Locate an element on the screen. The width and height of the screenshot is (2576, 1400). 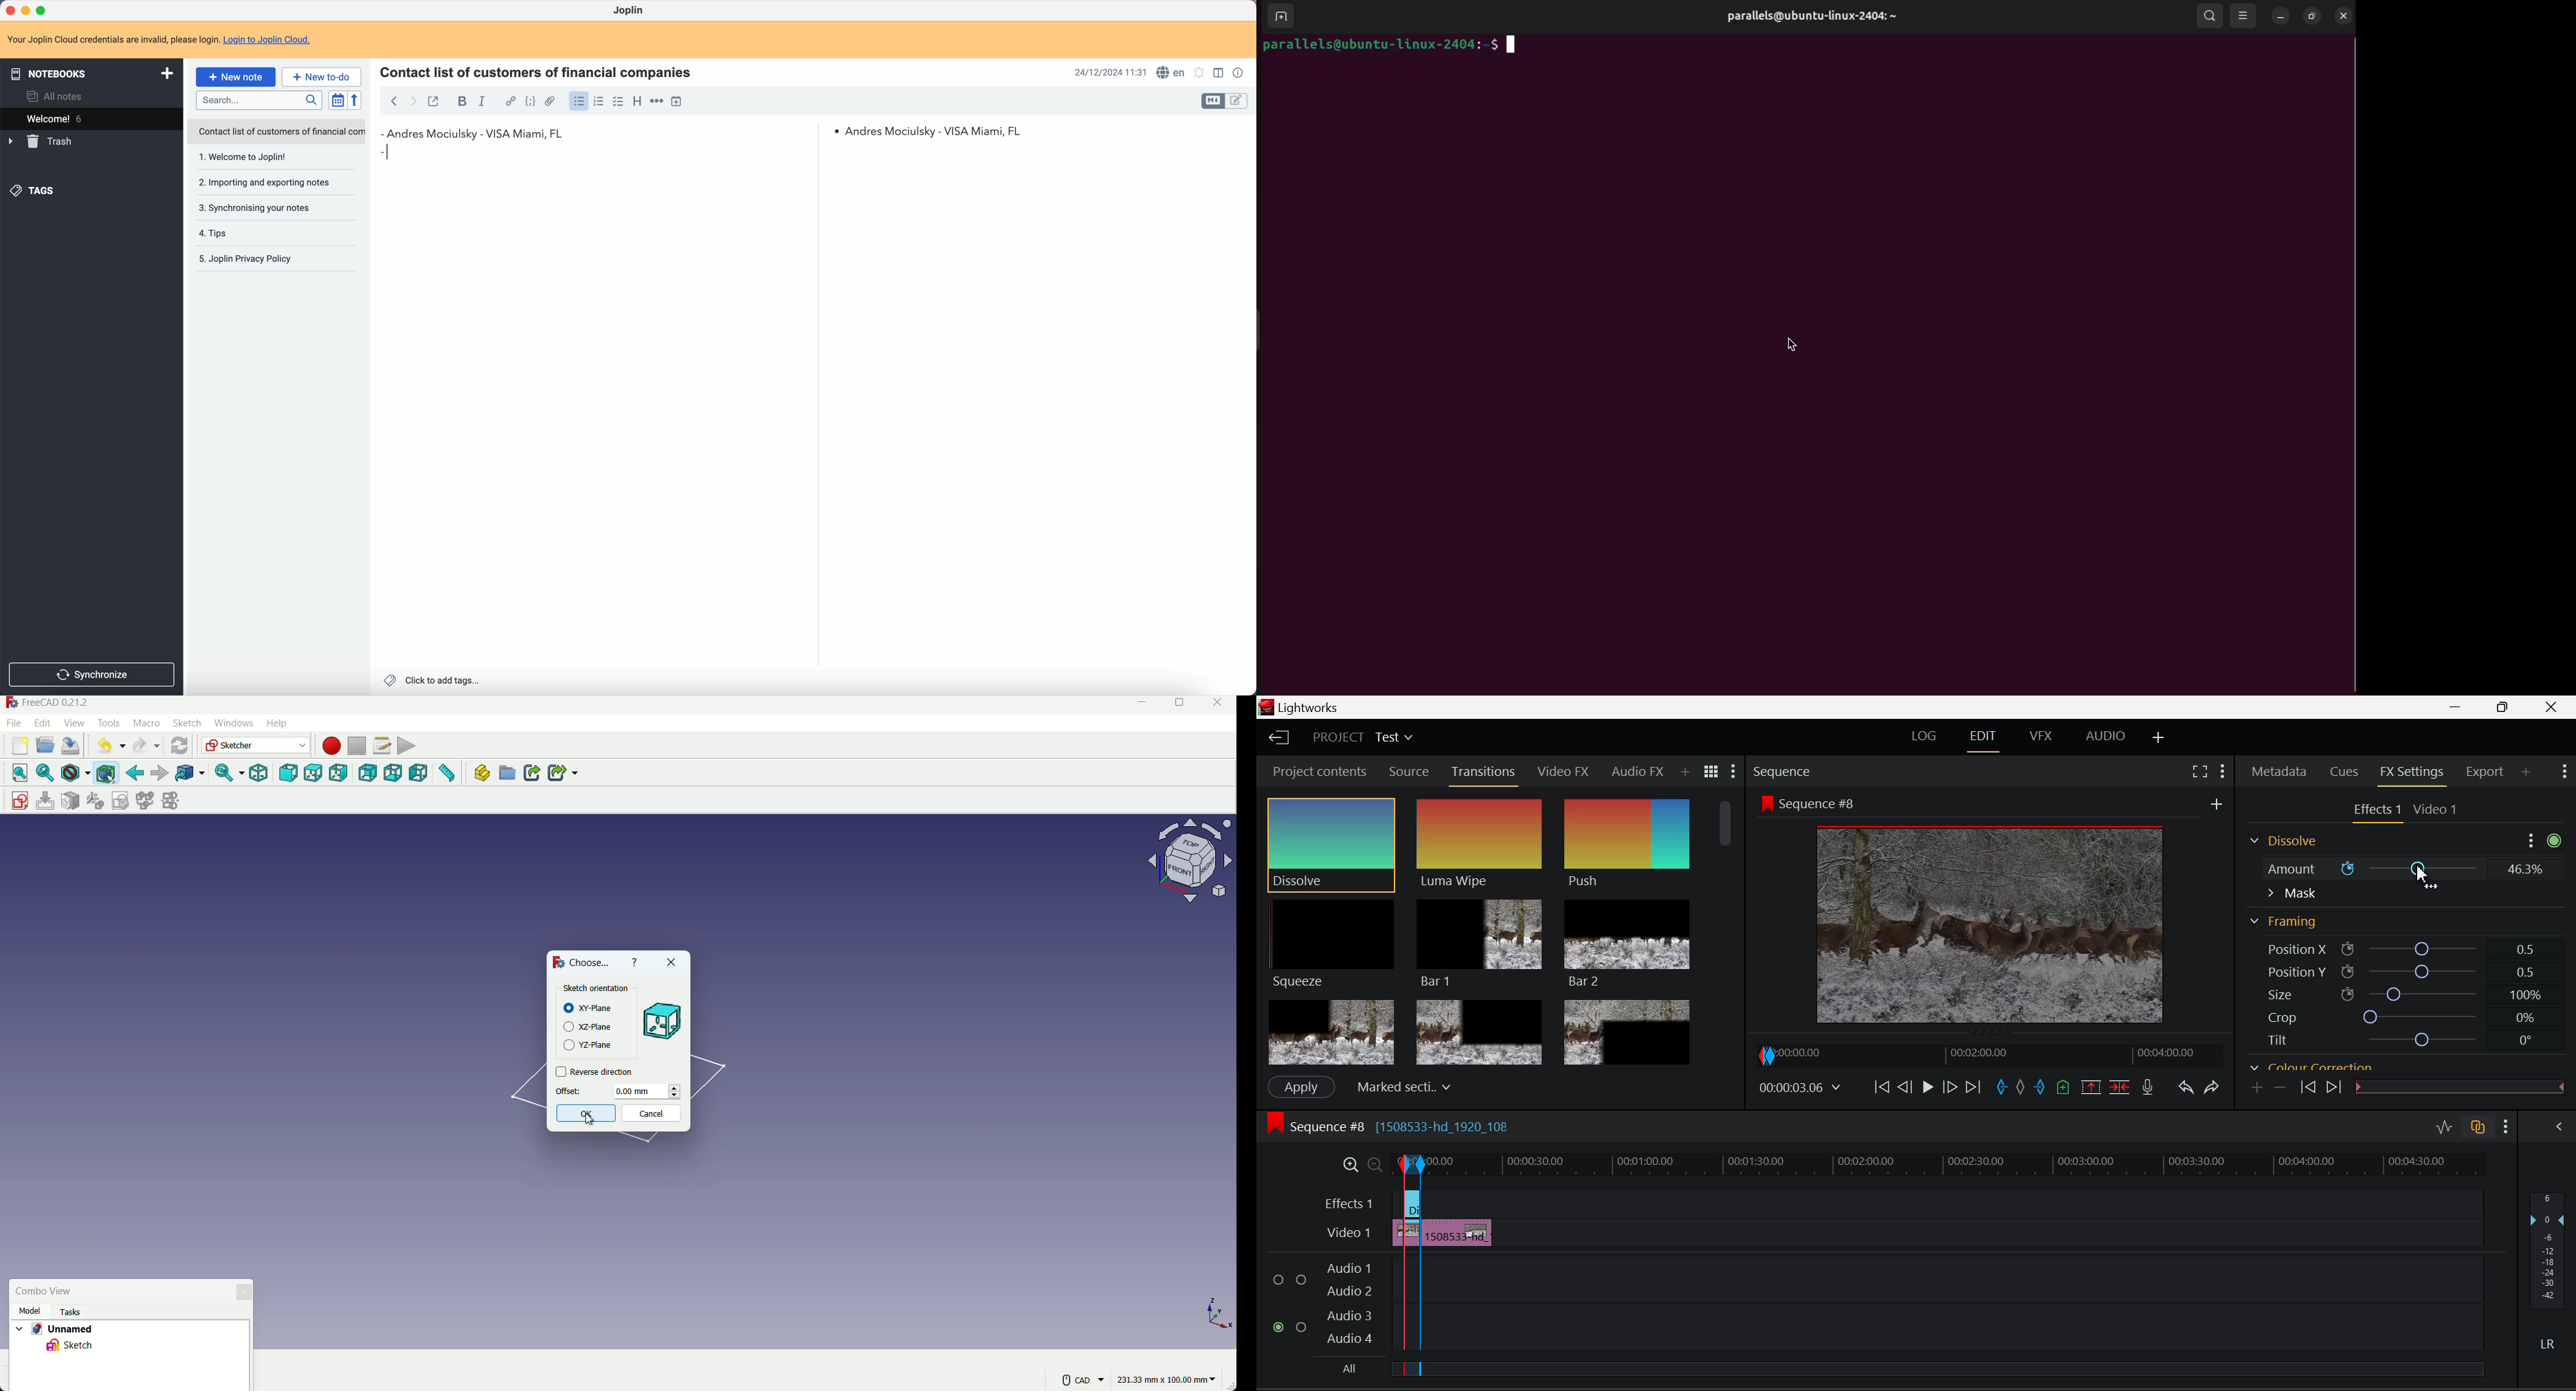
click on new note is located at coordinates (236, 77).